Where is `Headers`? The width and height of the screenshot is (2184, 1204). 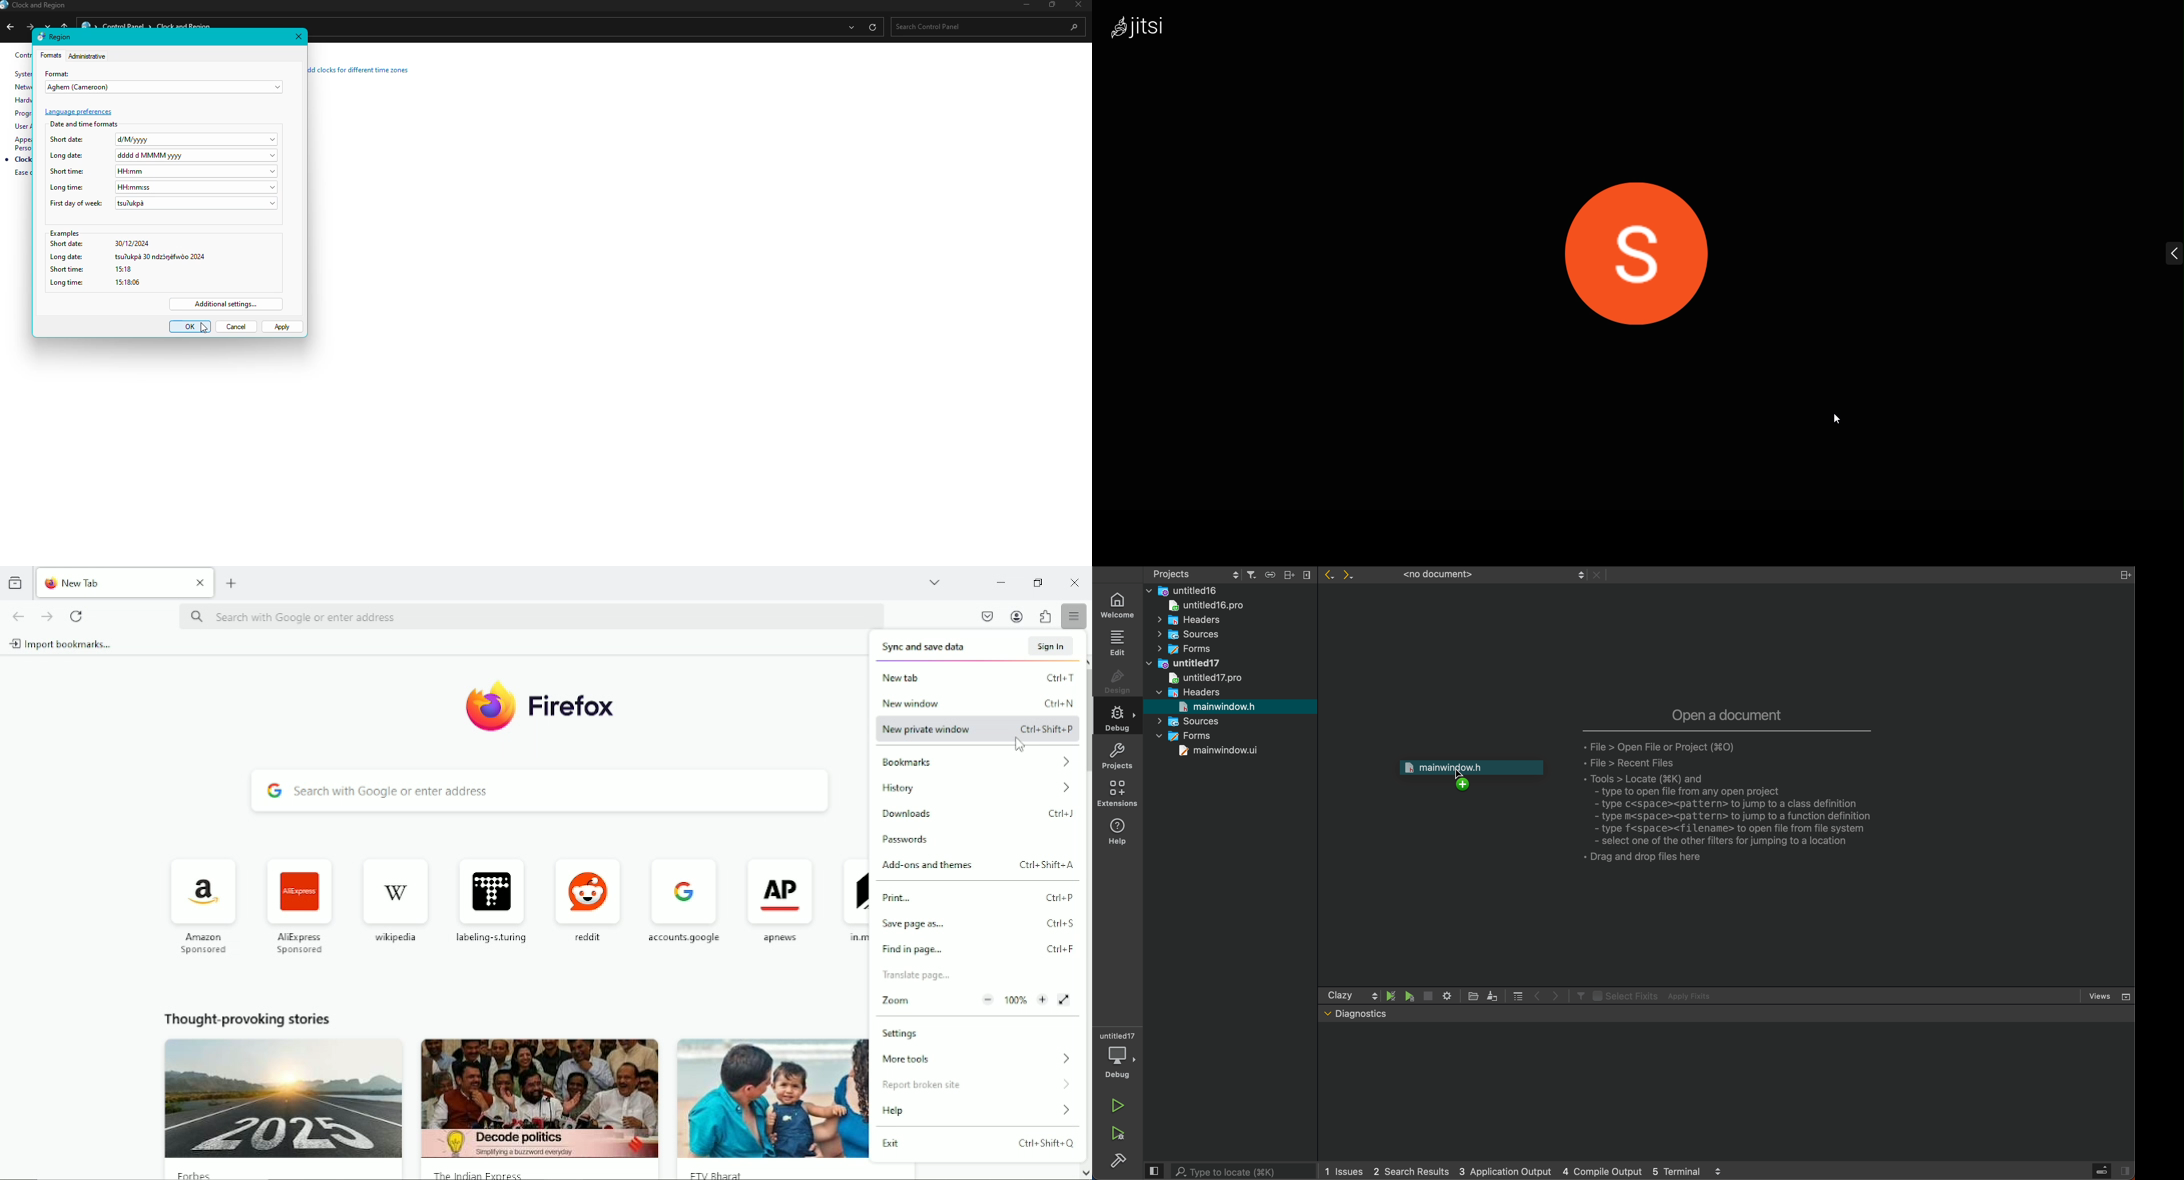
Headers is located at coordinates (1183, 619).